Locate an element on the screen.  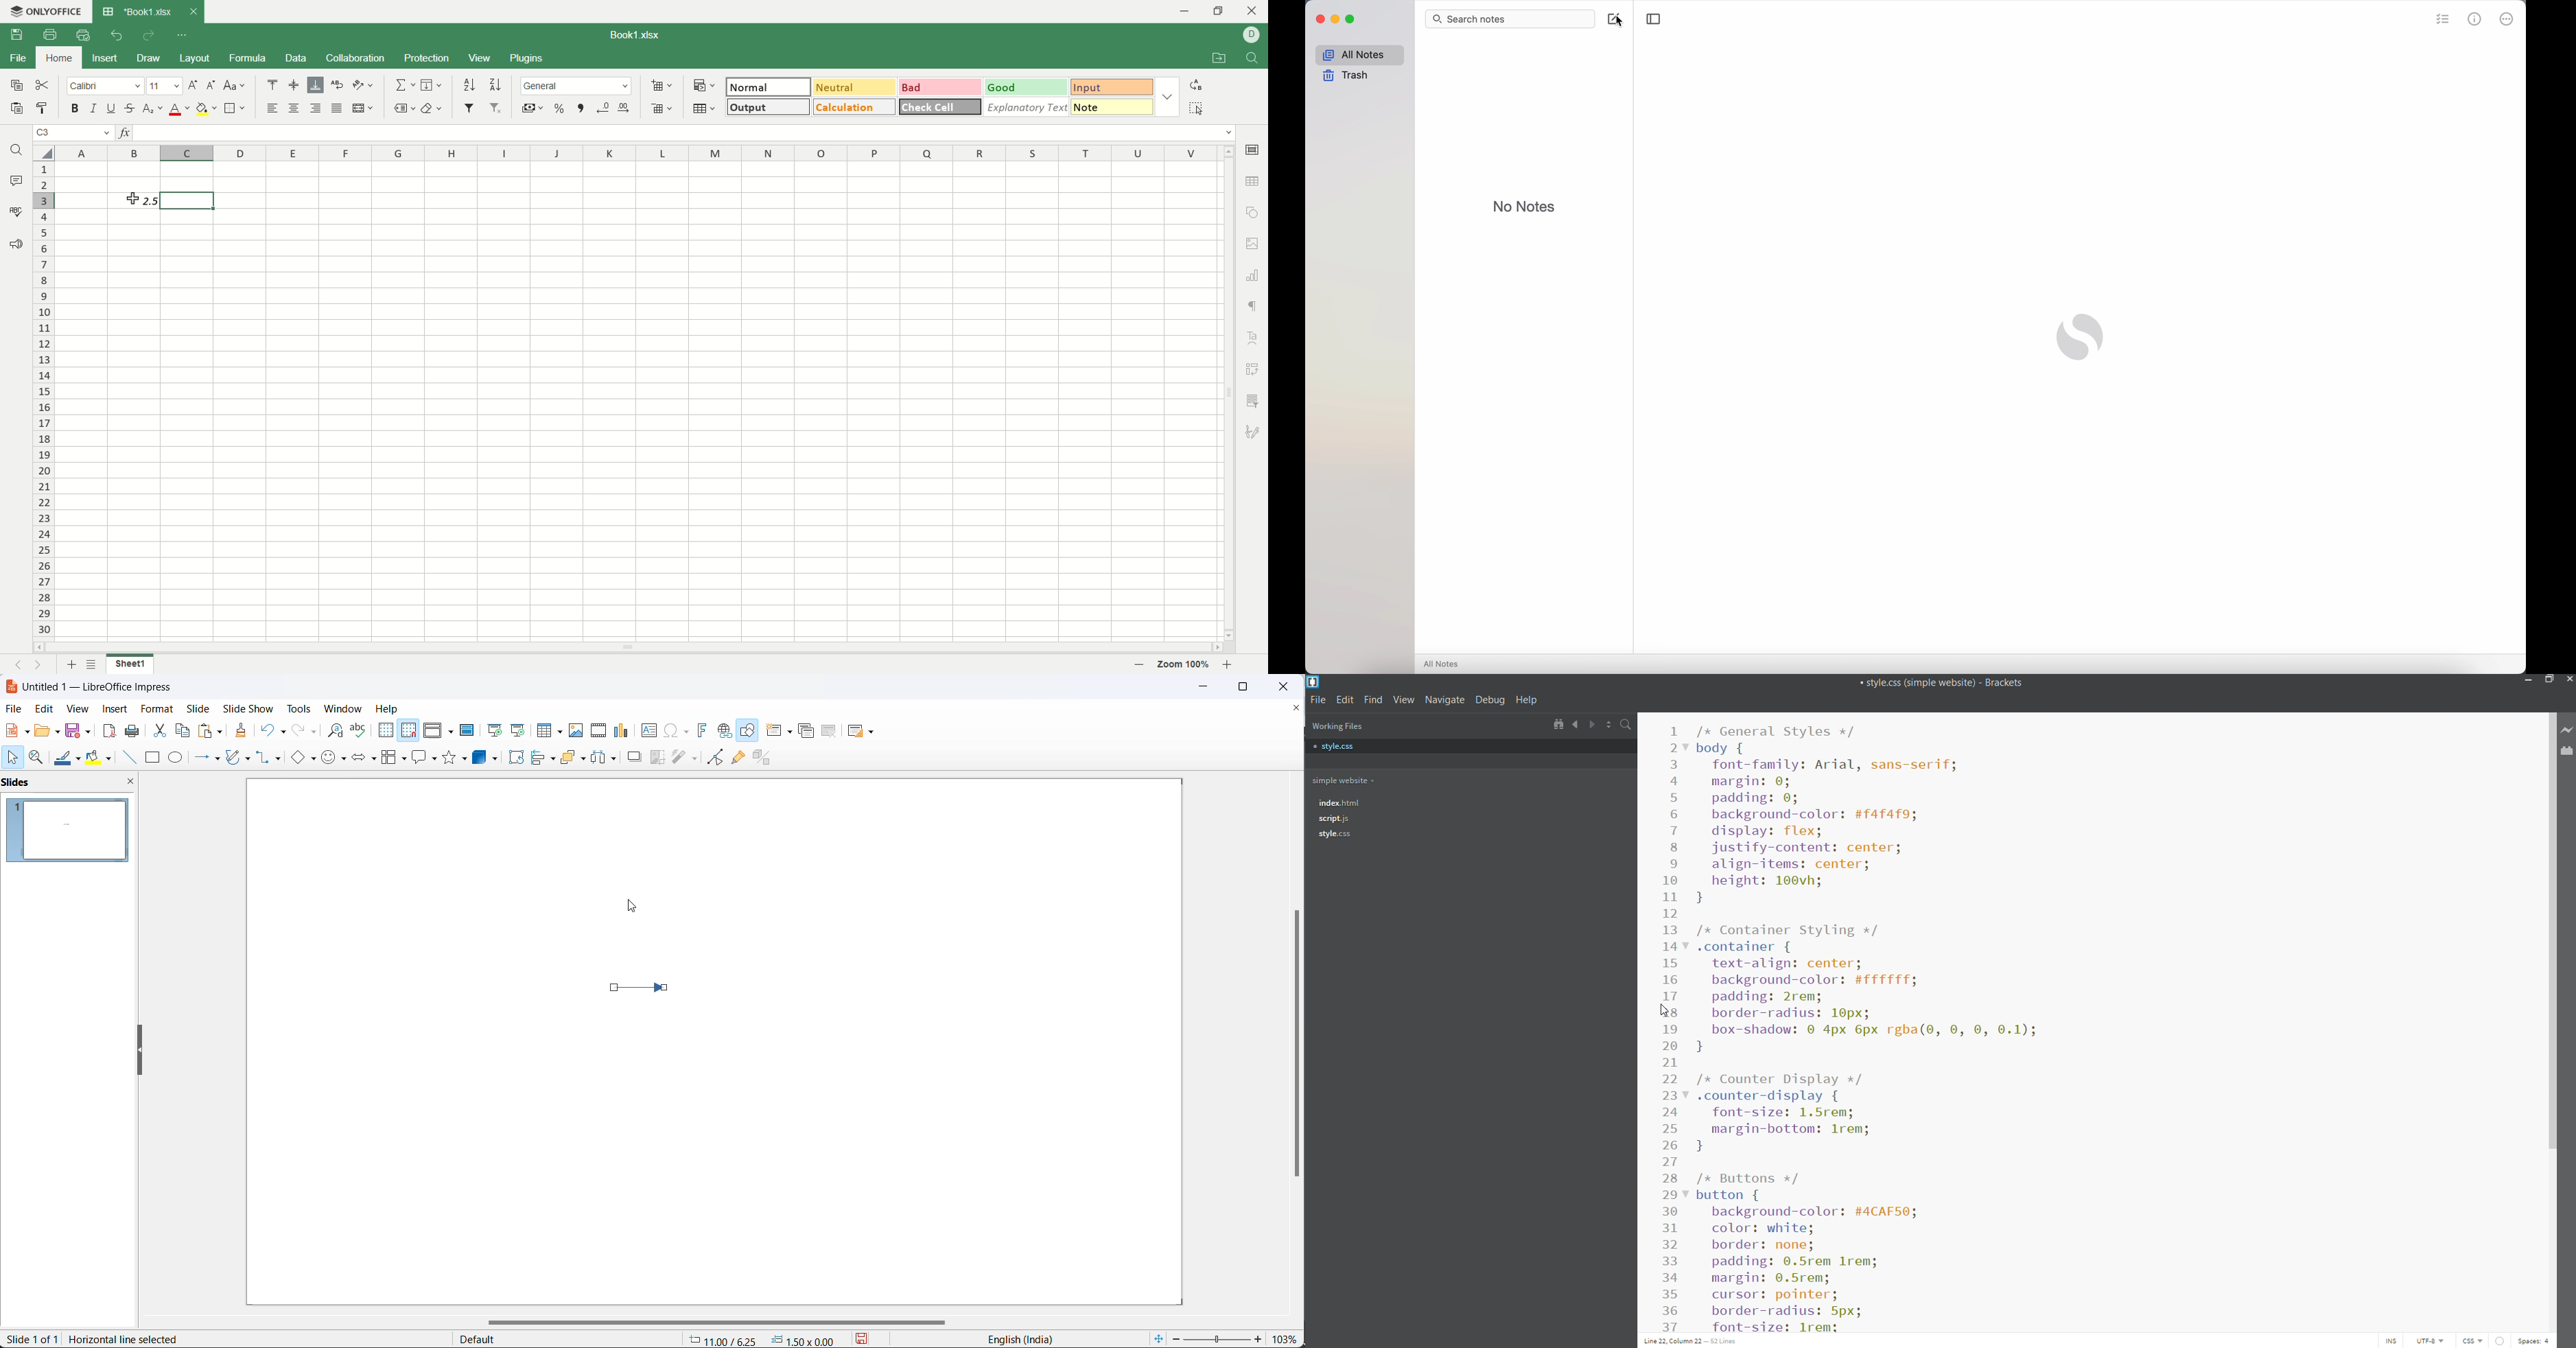
slide 1 of 1 is located at coordinates (32, 1340).